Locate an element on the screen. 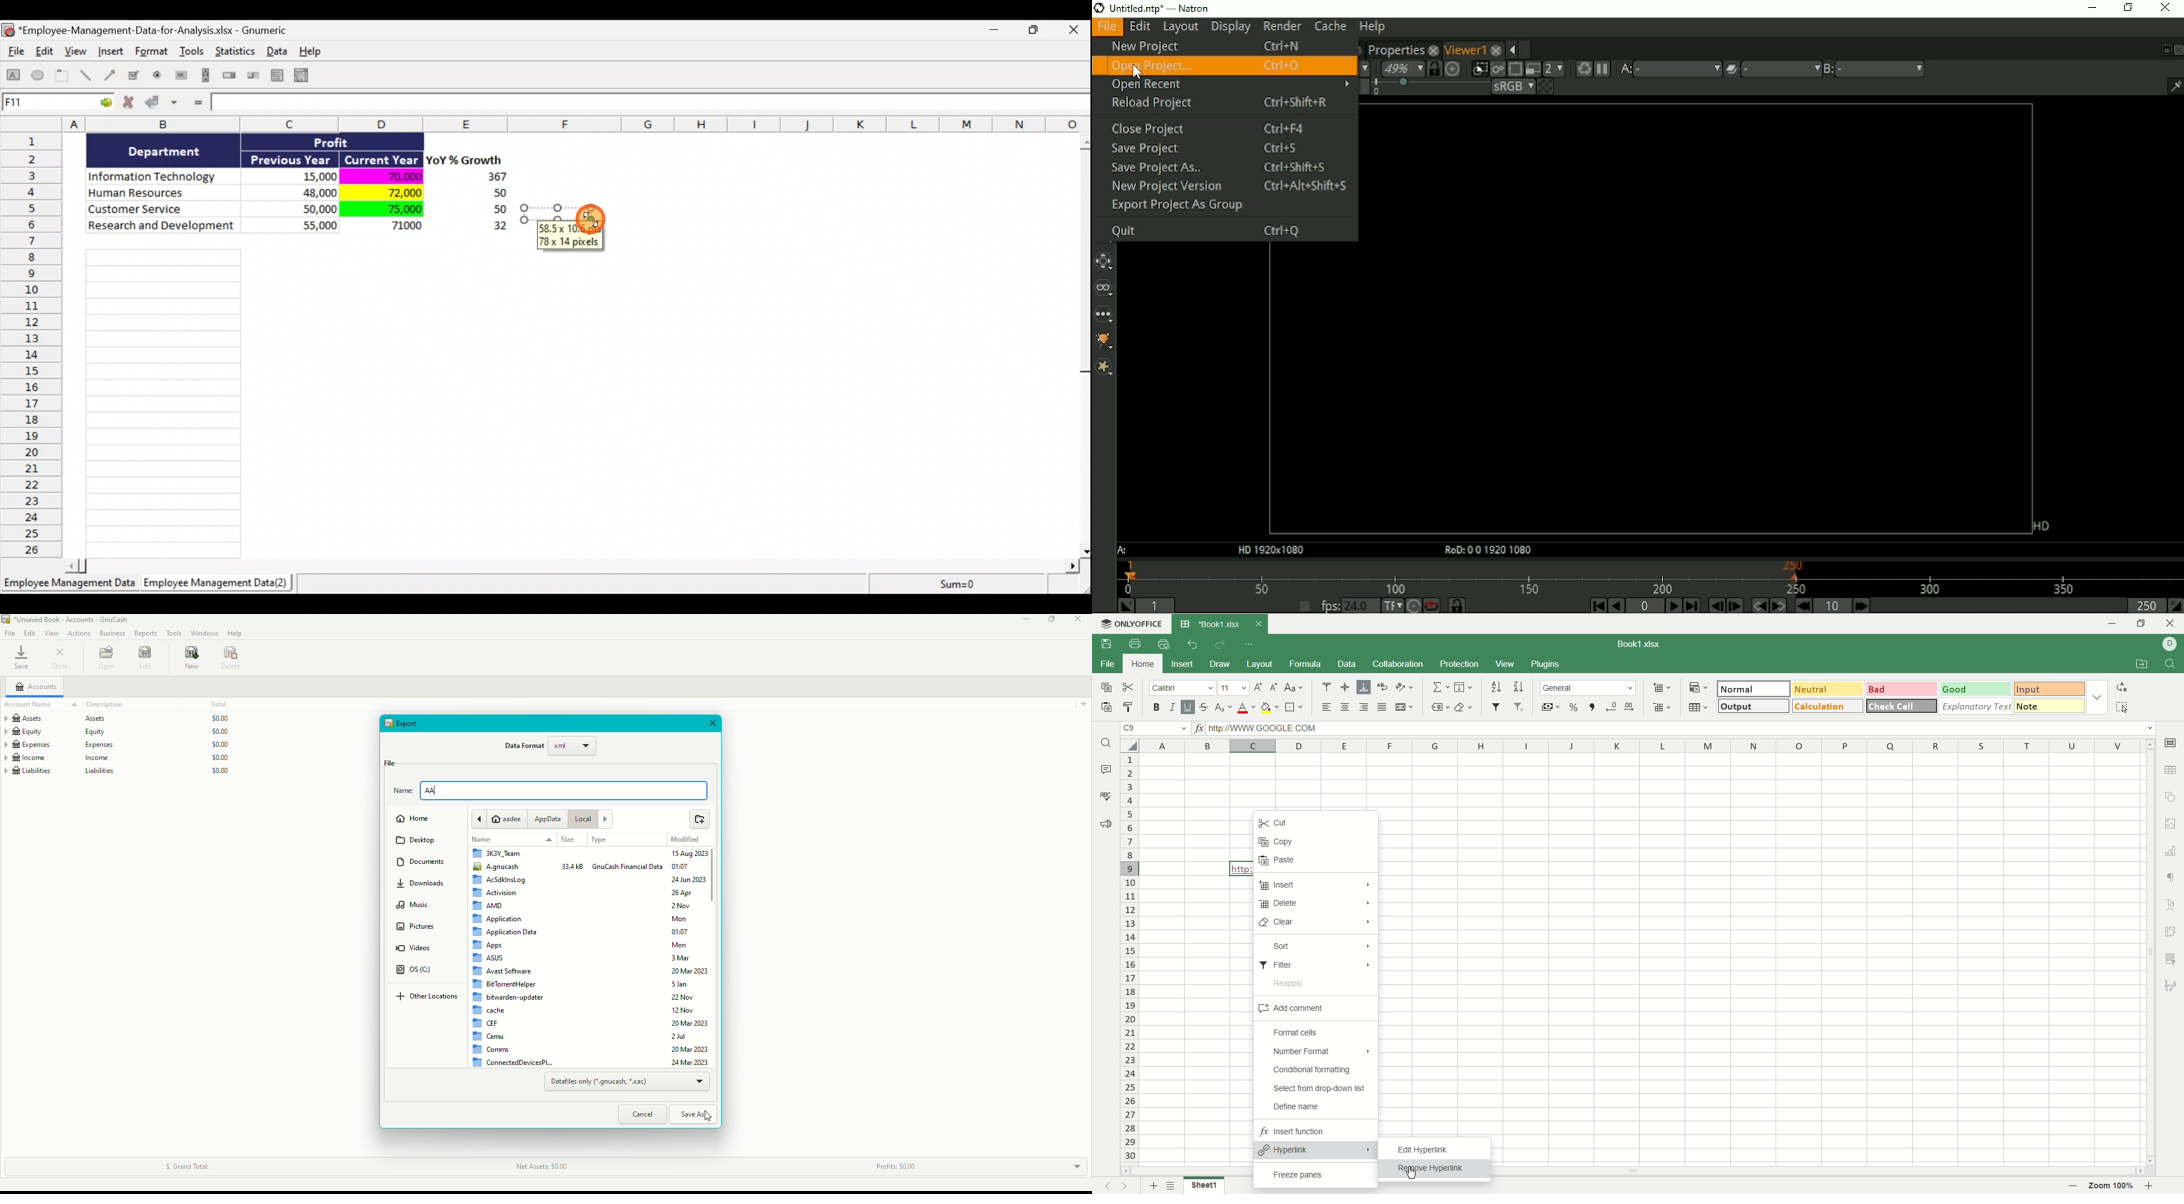 This screenshot has height=1204, width=2184. format cells is located at coordinates (1302, 1031).